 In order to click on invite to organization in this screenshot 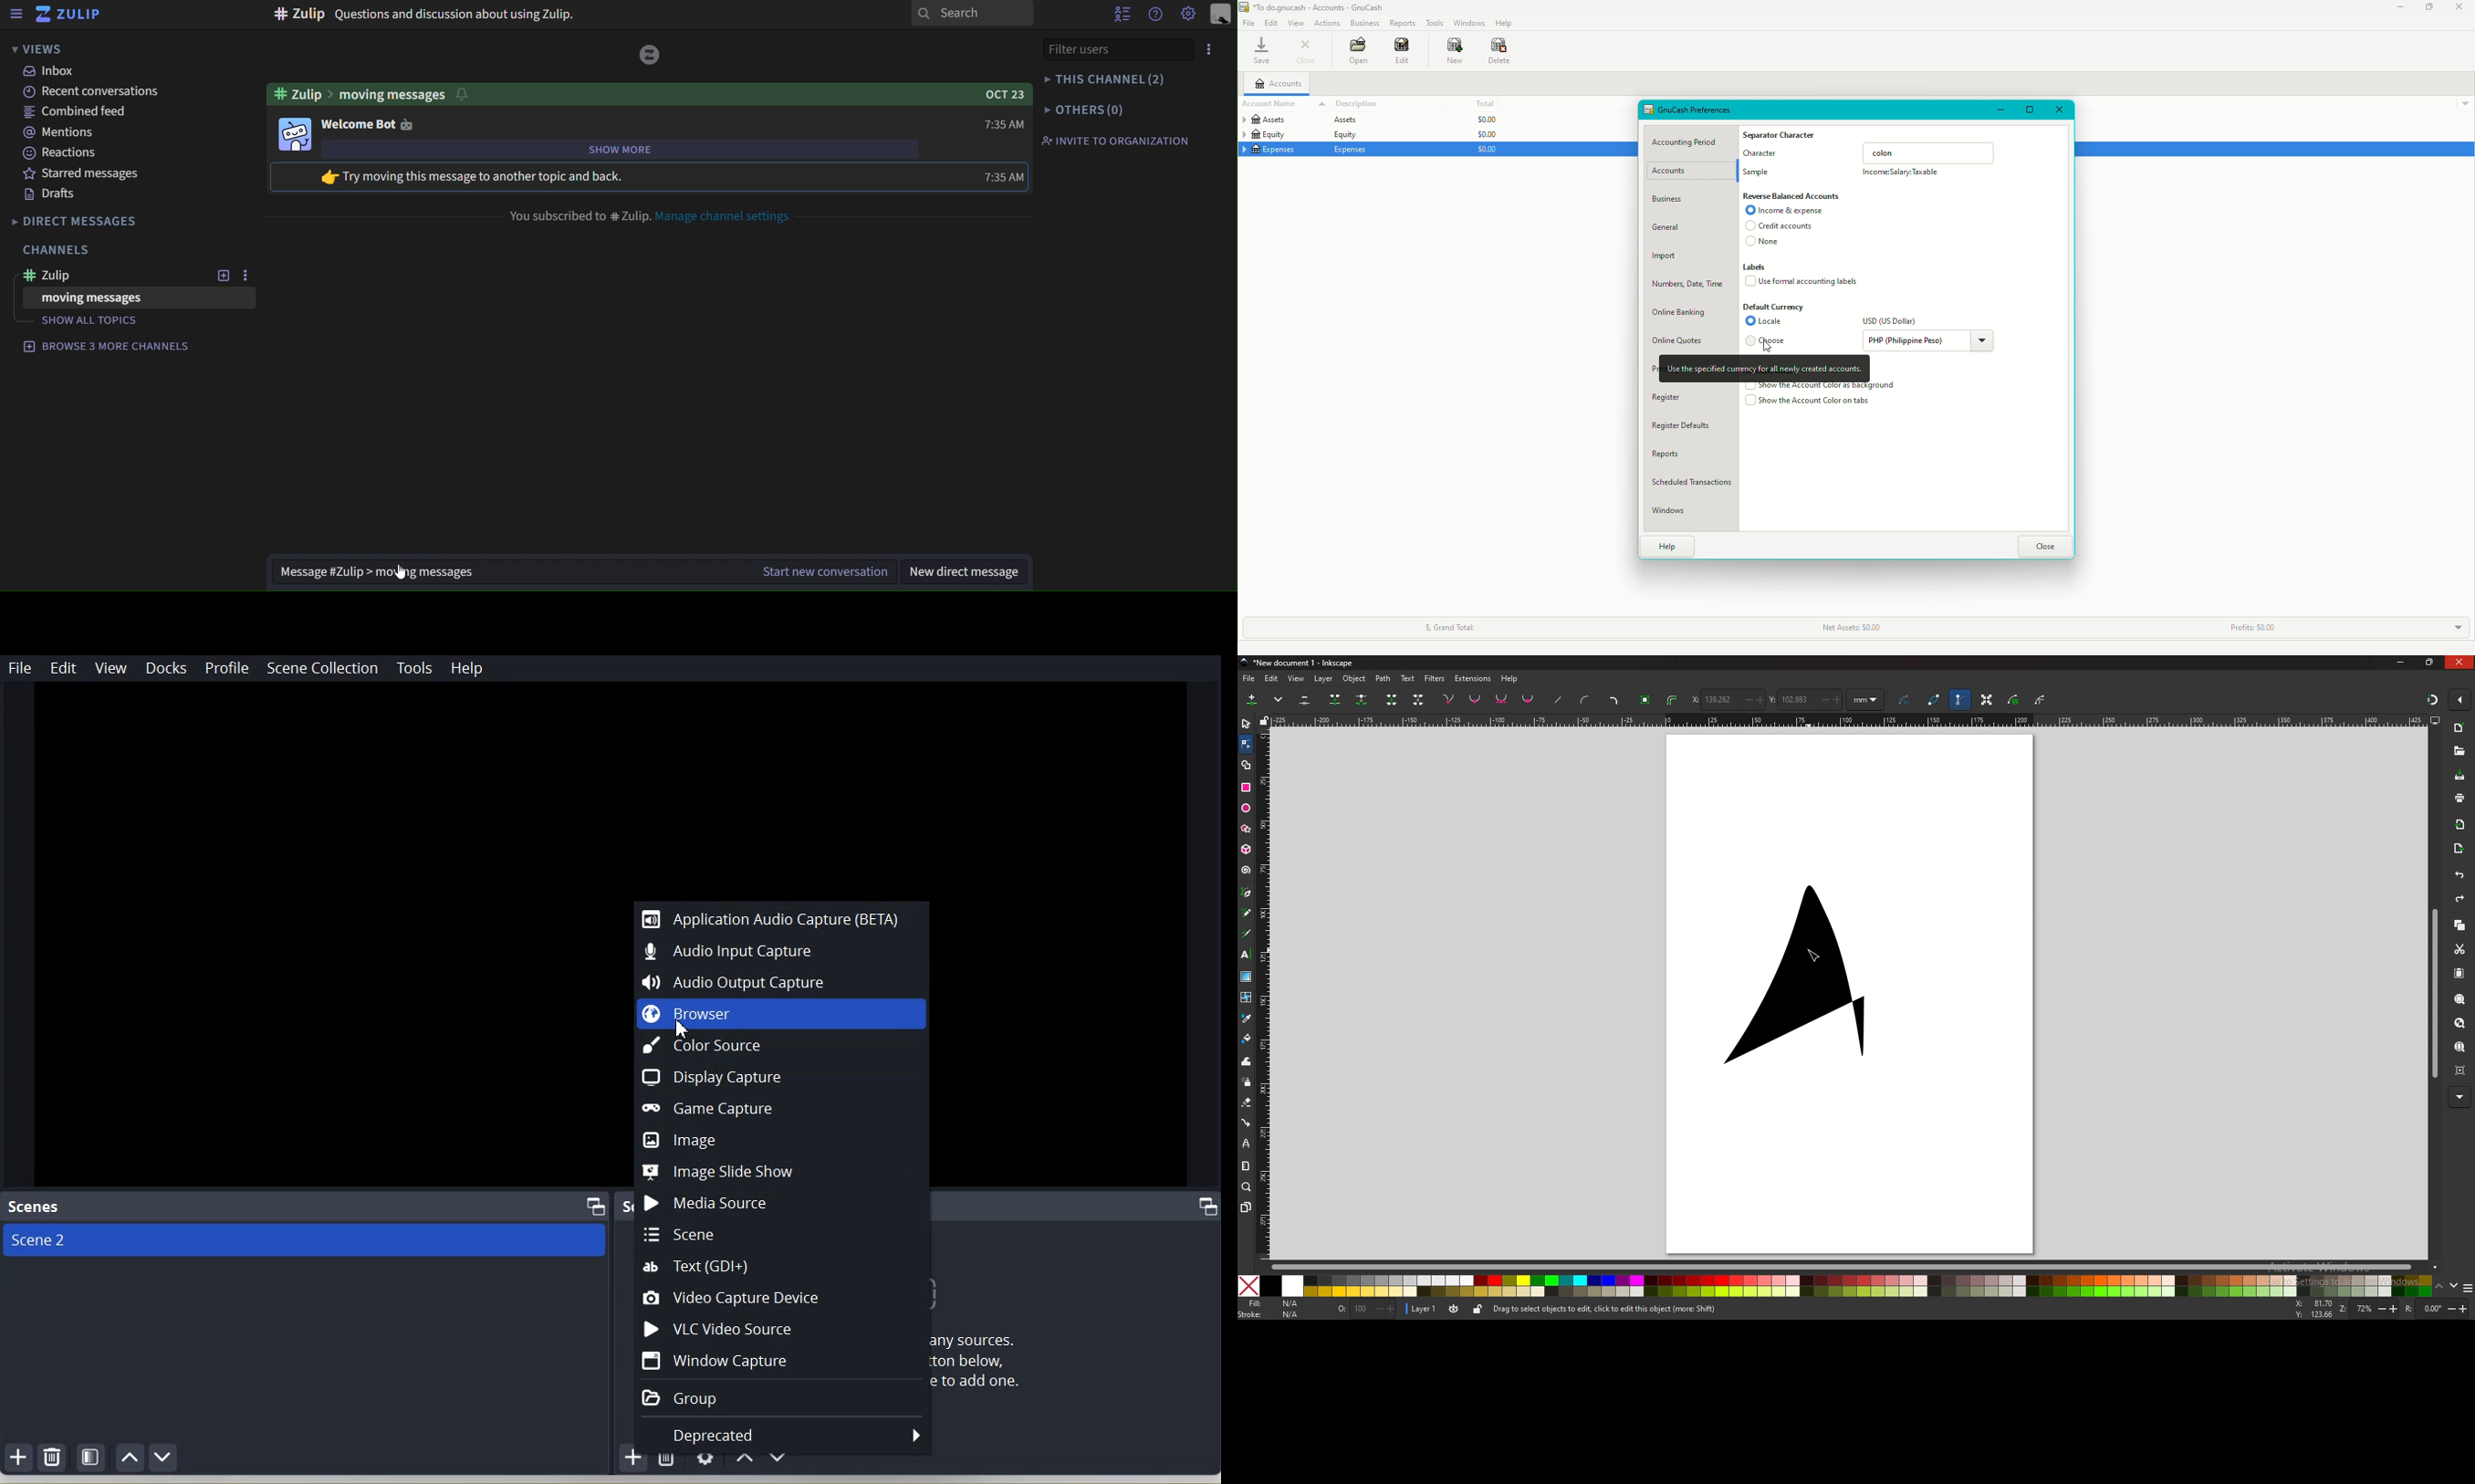, I will do `click(1118, 140)`.